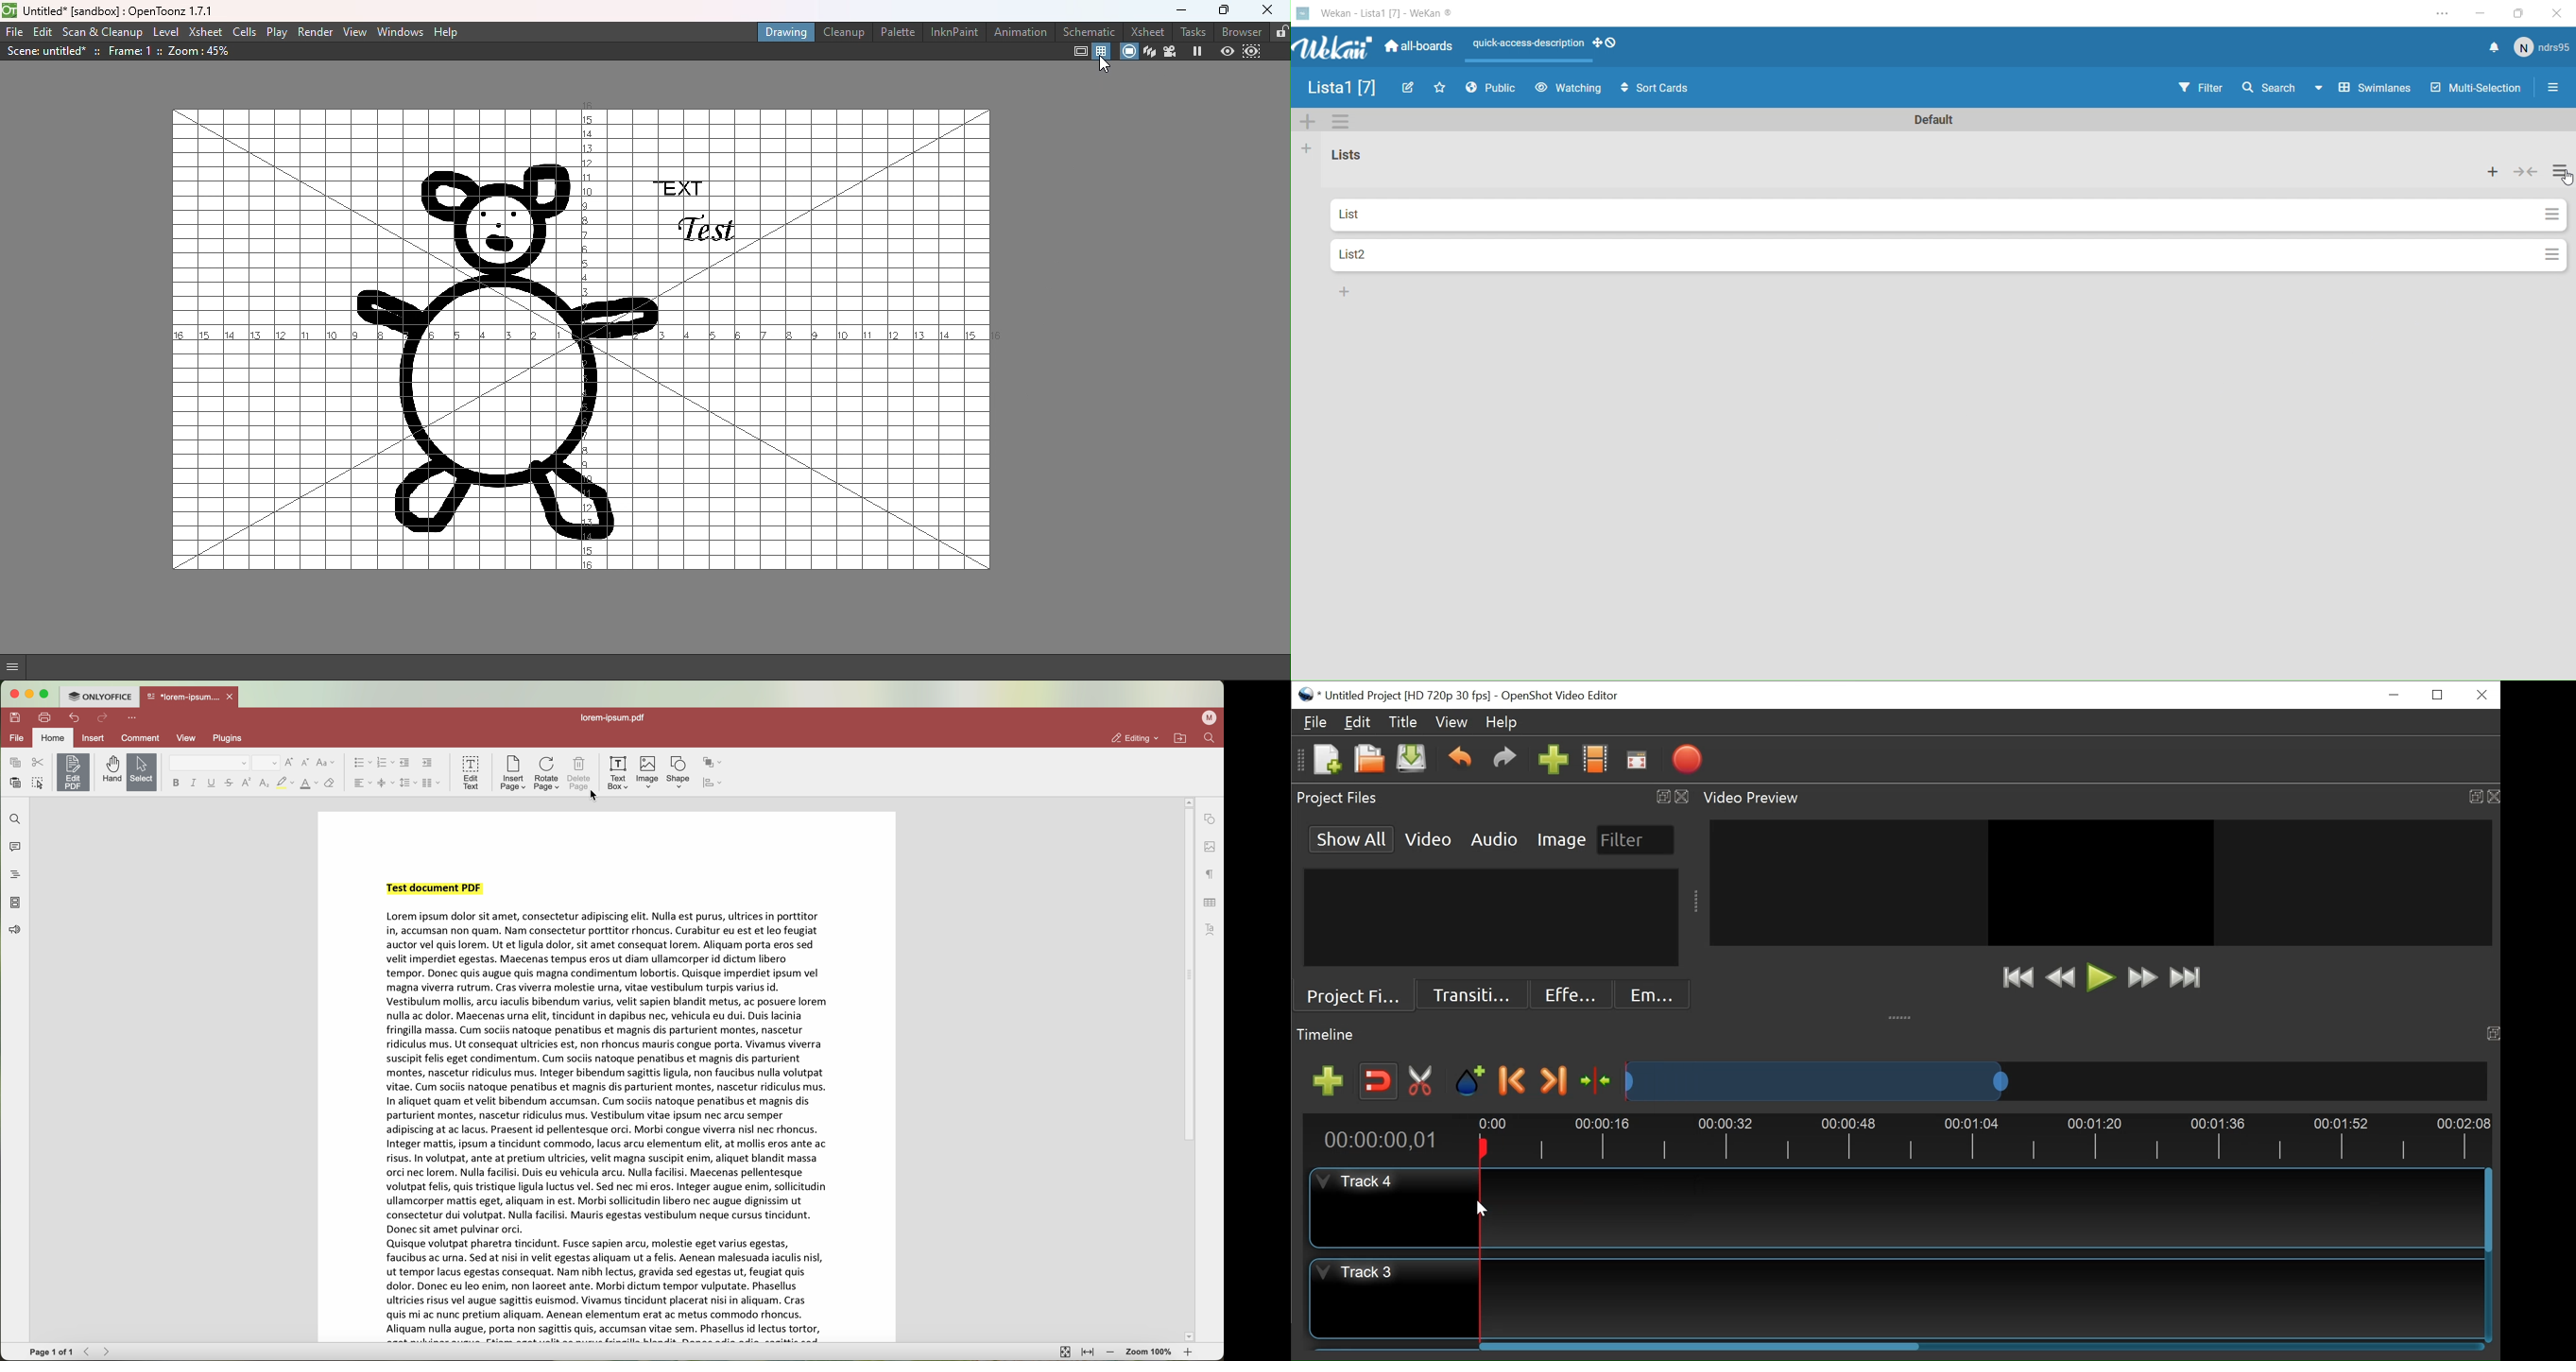 This screenshot has height=1372, width=2576. What do you see at coordinates (1930, 122) in the screenshot?
I see `Default` at bounding box center [1930, 122].